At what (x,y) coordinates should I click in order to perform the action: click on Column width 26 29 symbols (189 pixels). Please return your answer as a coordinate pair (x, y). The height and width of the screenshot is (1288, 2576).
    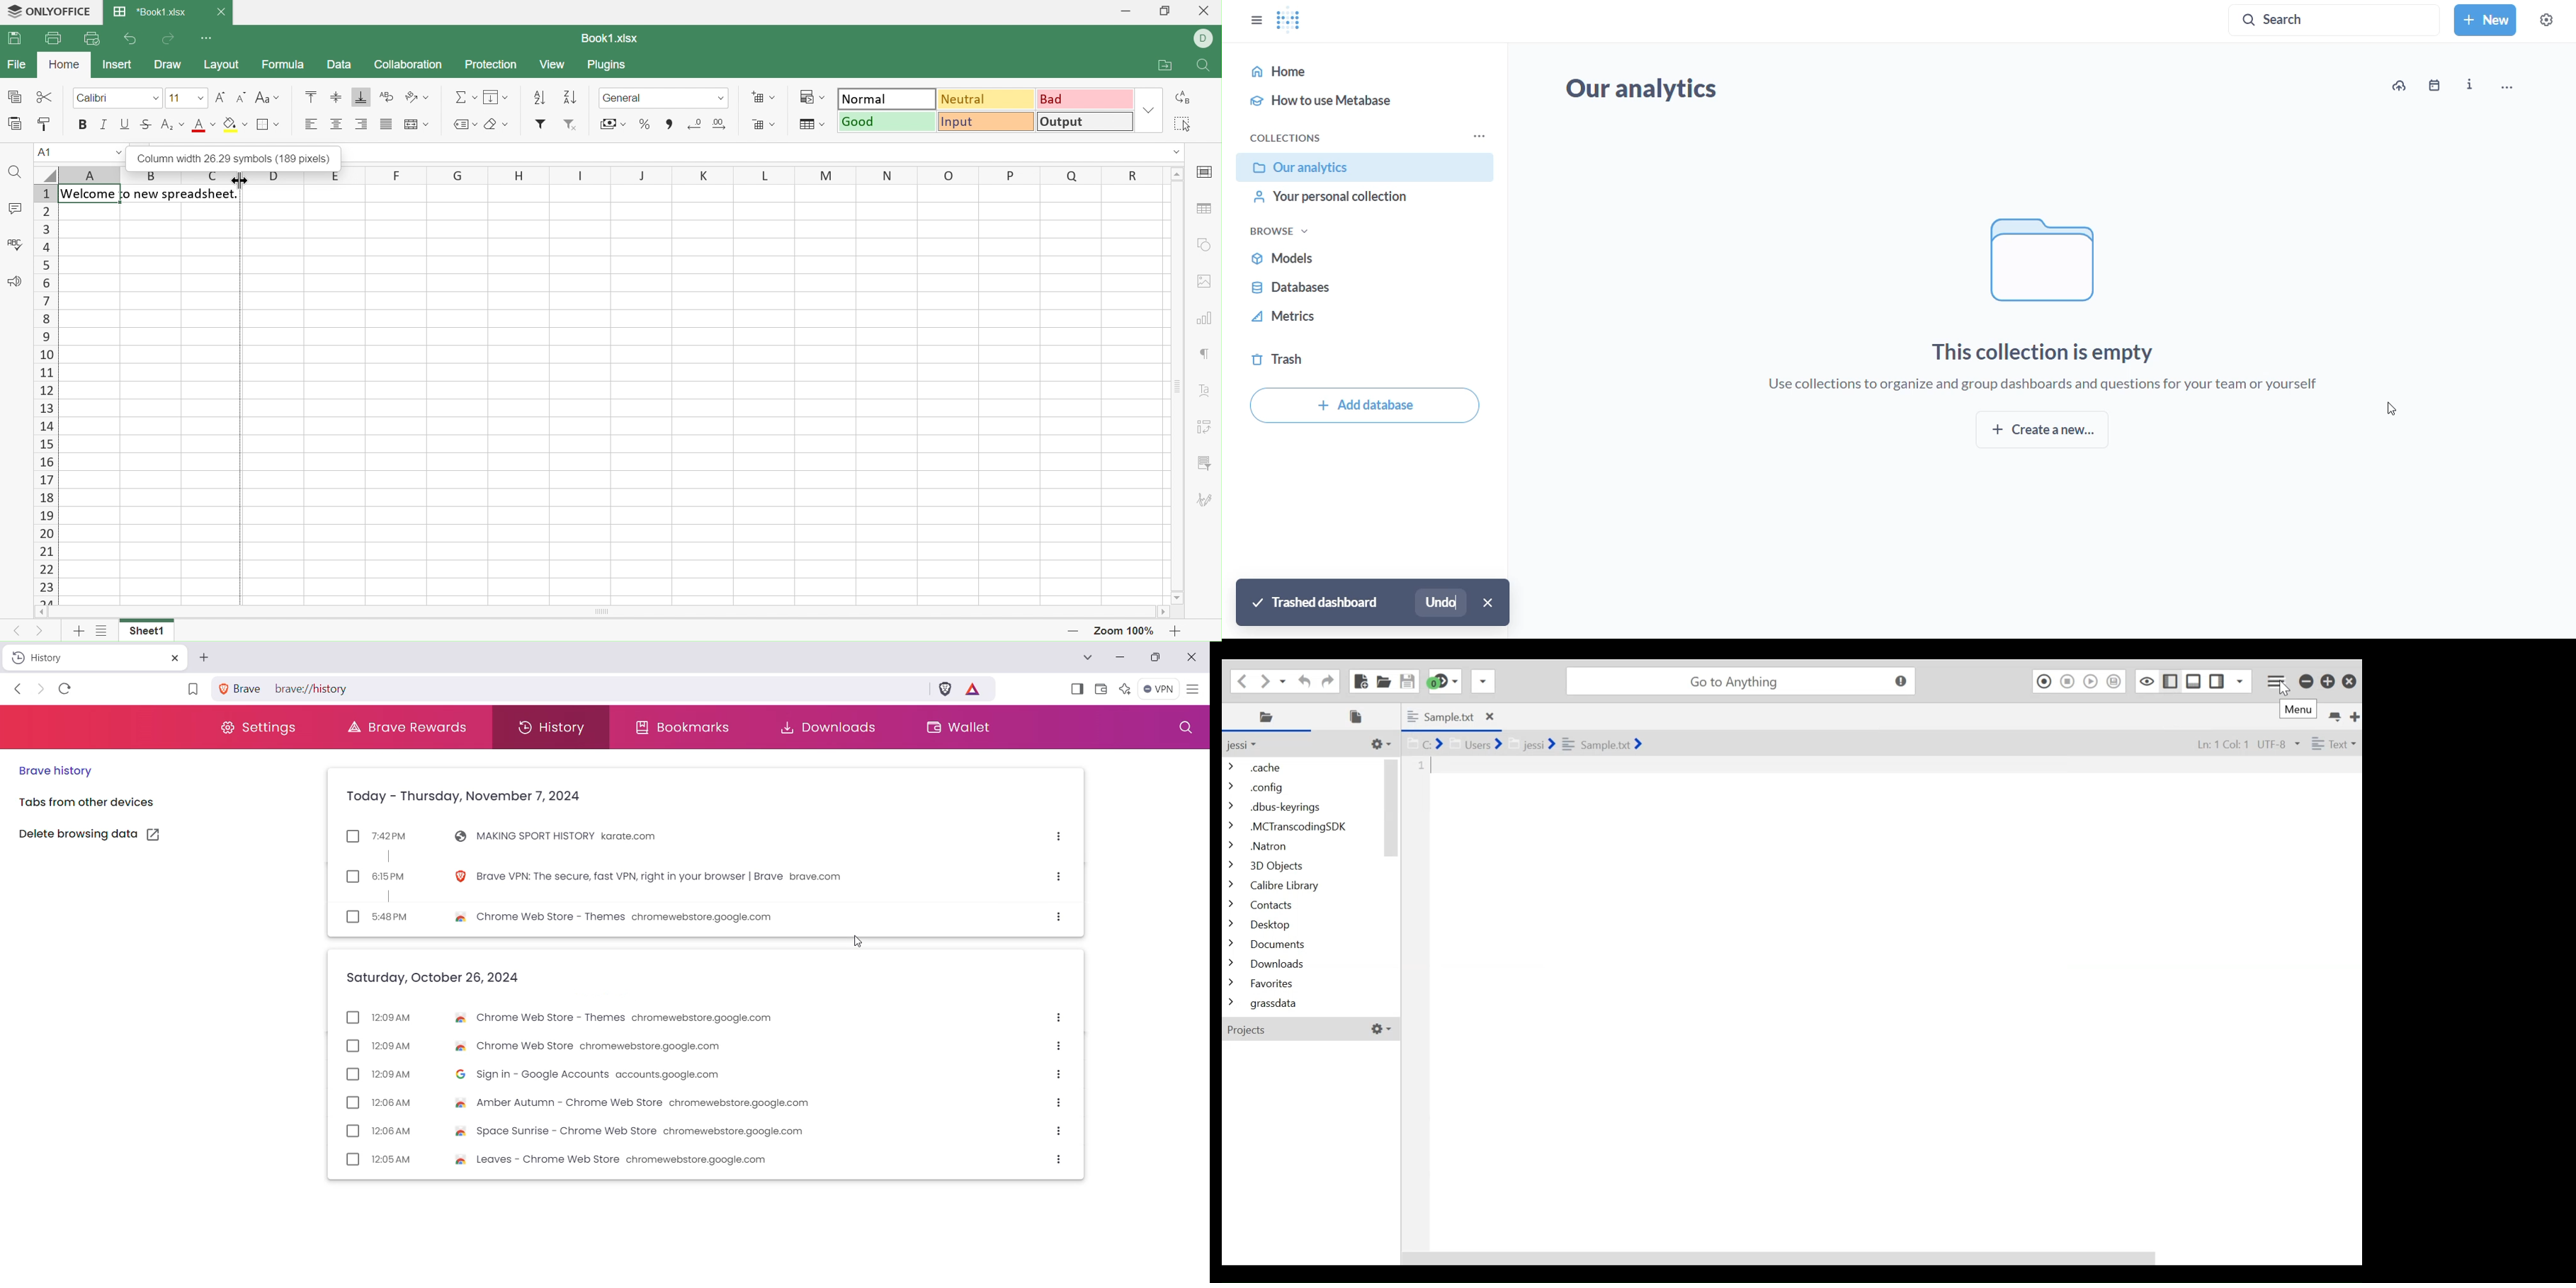
    Looking at the image, I should click on (229, 155).